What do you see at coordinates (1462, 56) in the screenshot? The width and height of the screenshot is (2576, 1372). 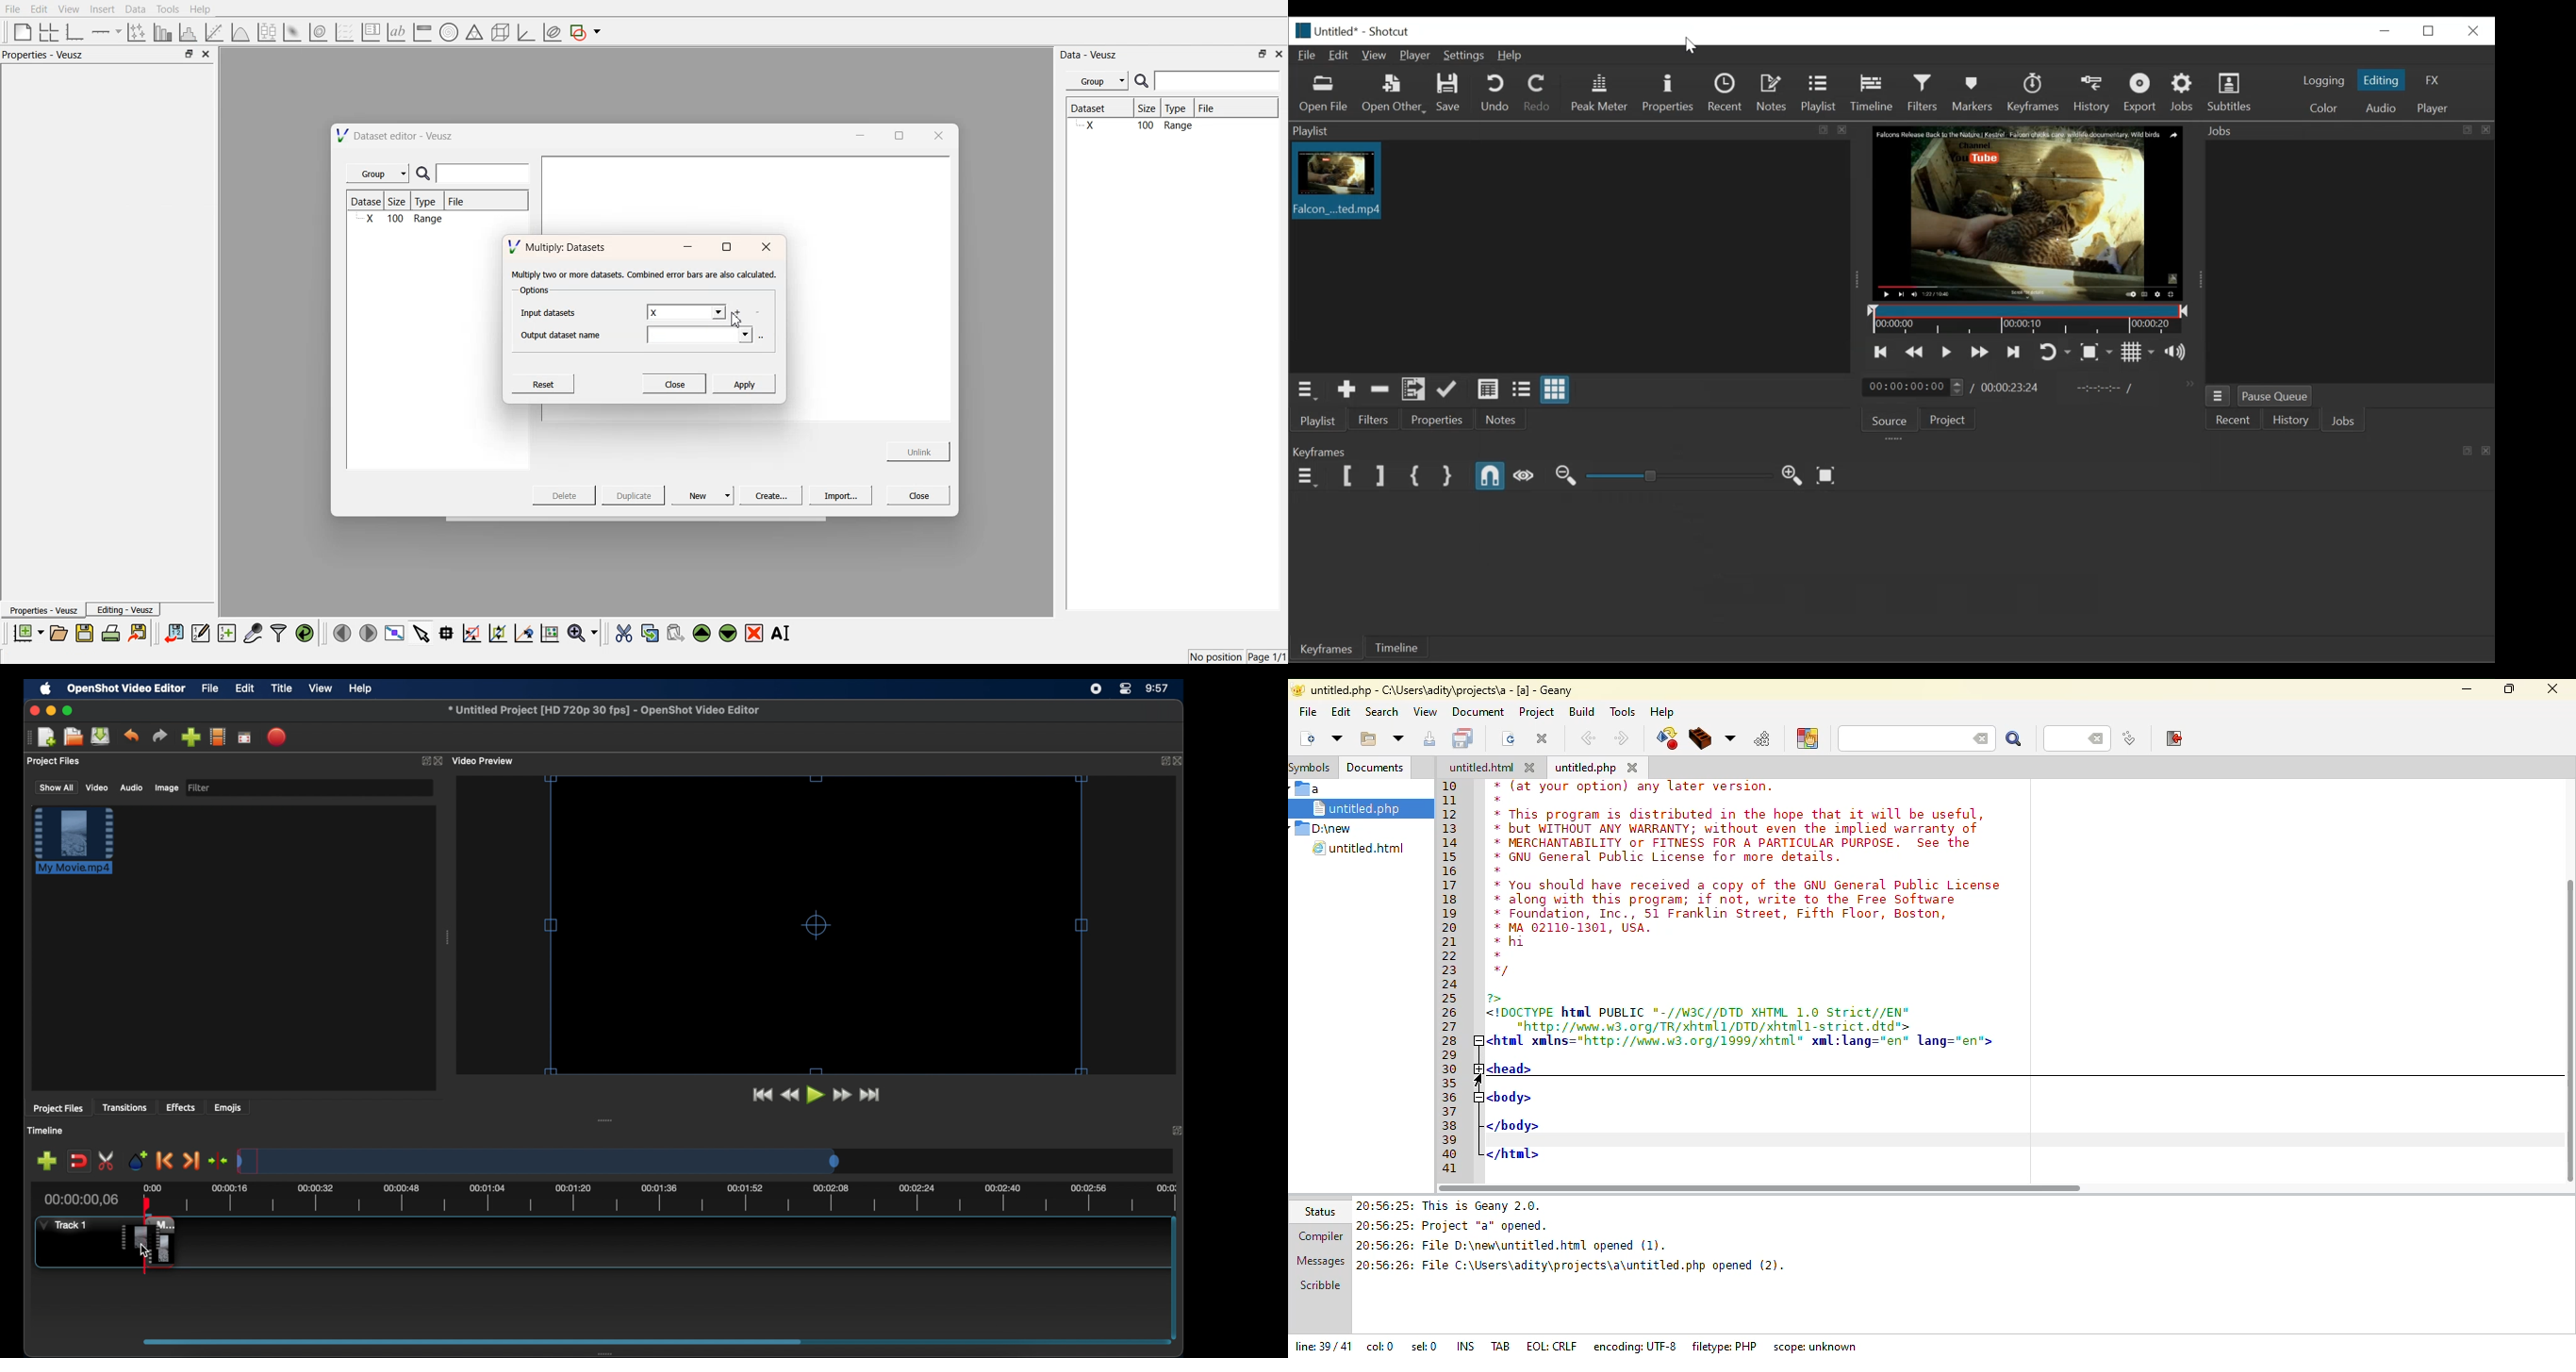 I see `Settings` at bounding box center [1462, 56].